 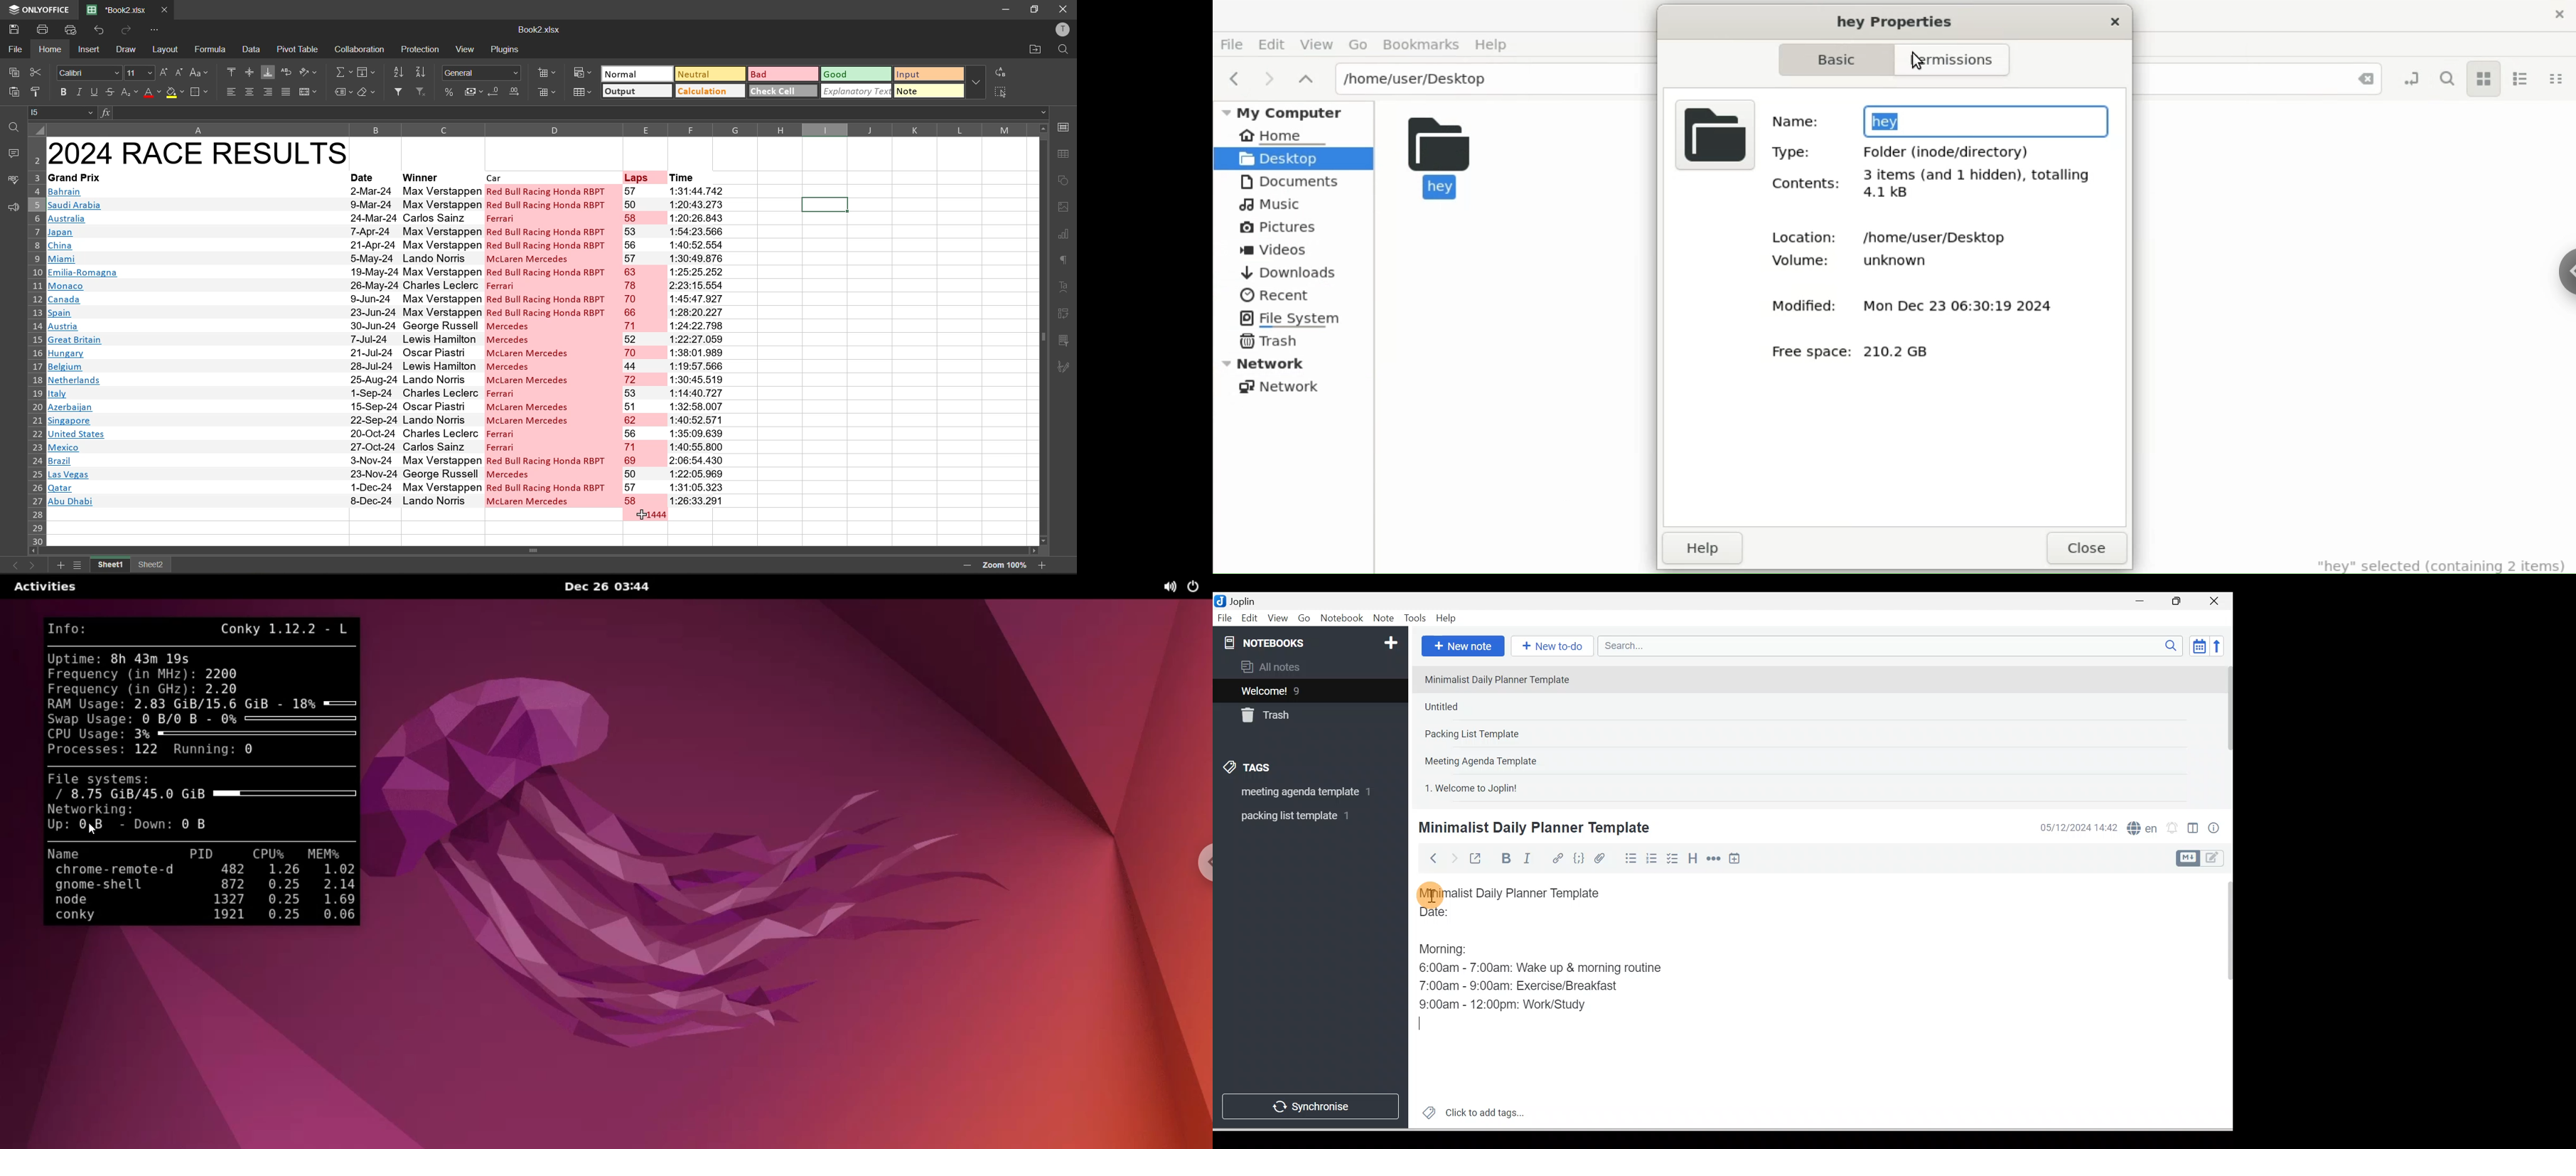 What do you see at coordinates (1309, 1104) in the screenshot?
I see `Synchronise` at bounding box center [1309, 1104].